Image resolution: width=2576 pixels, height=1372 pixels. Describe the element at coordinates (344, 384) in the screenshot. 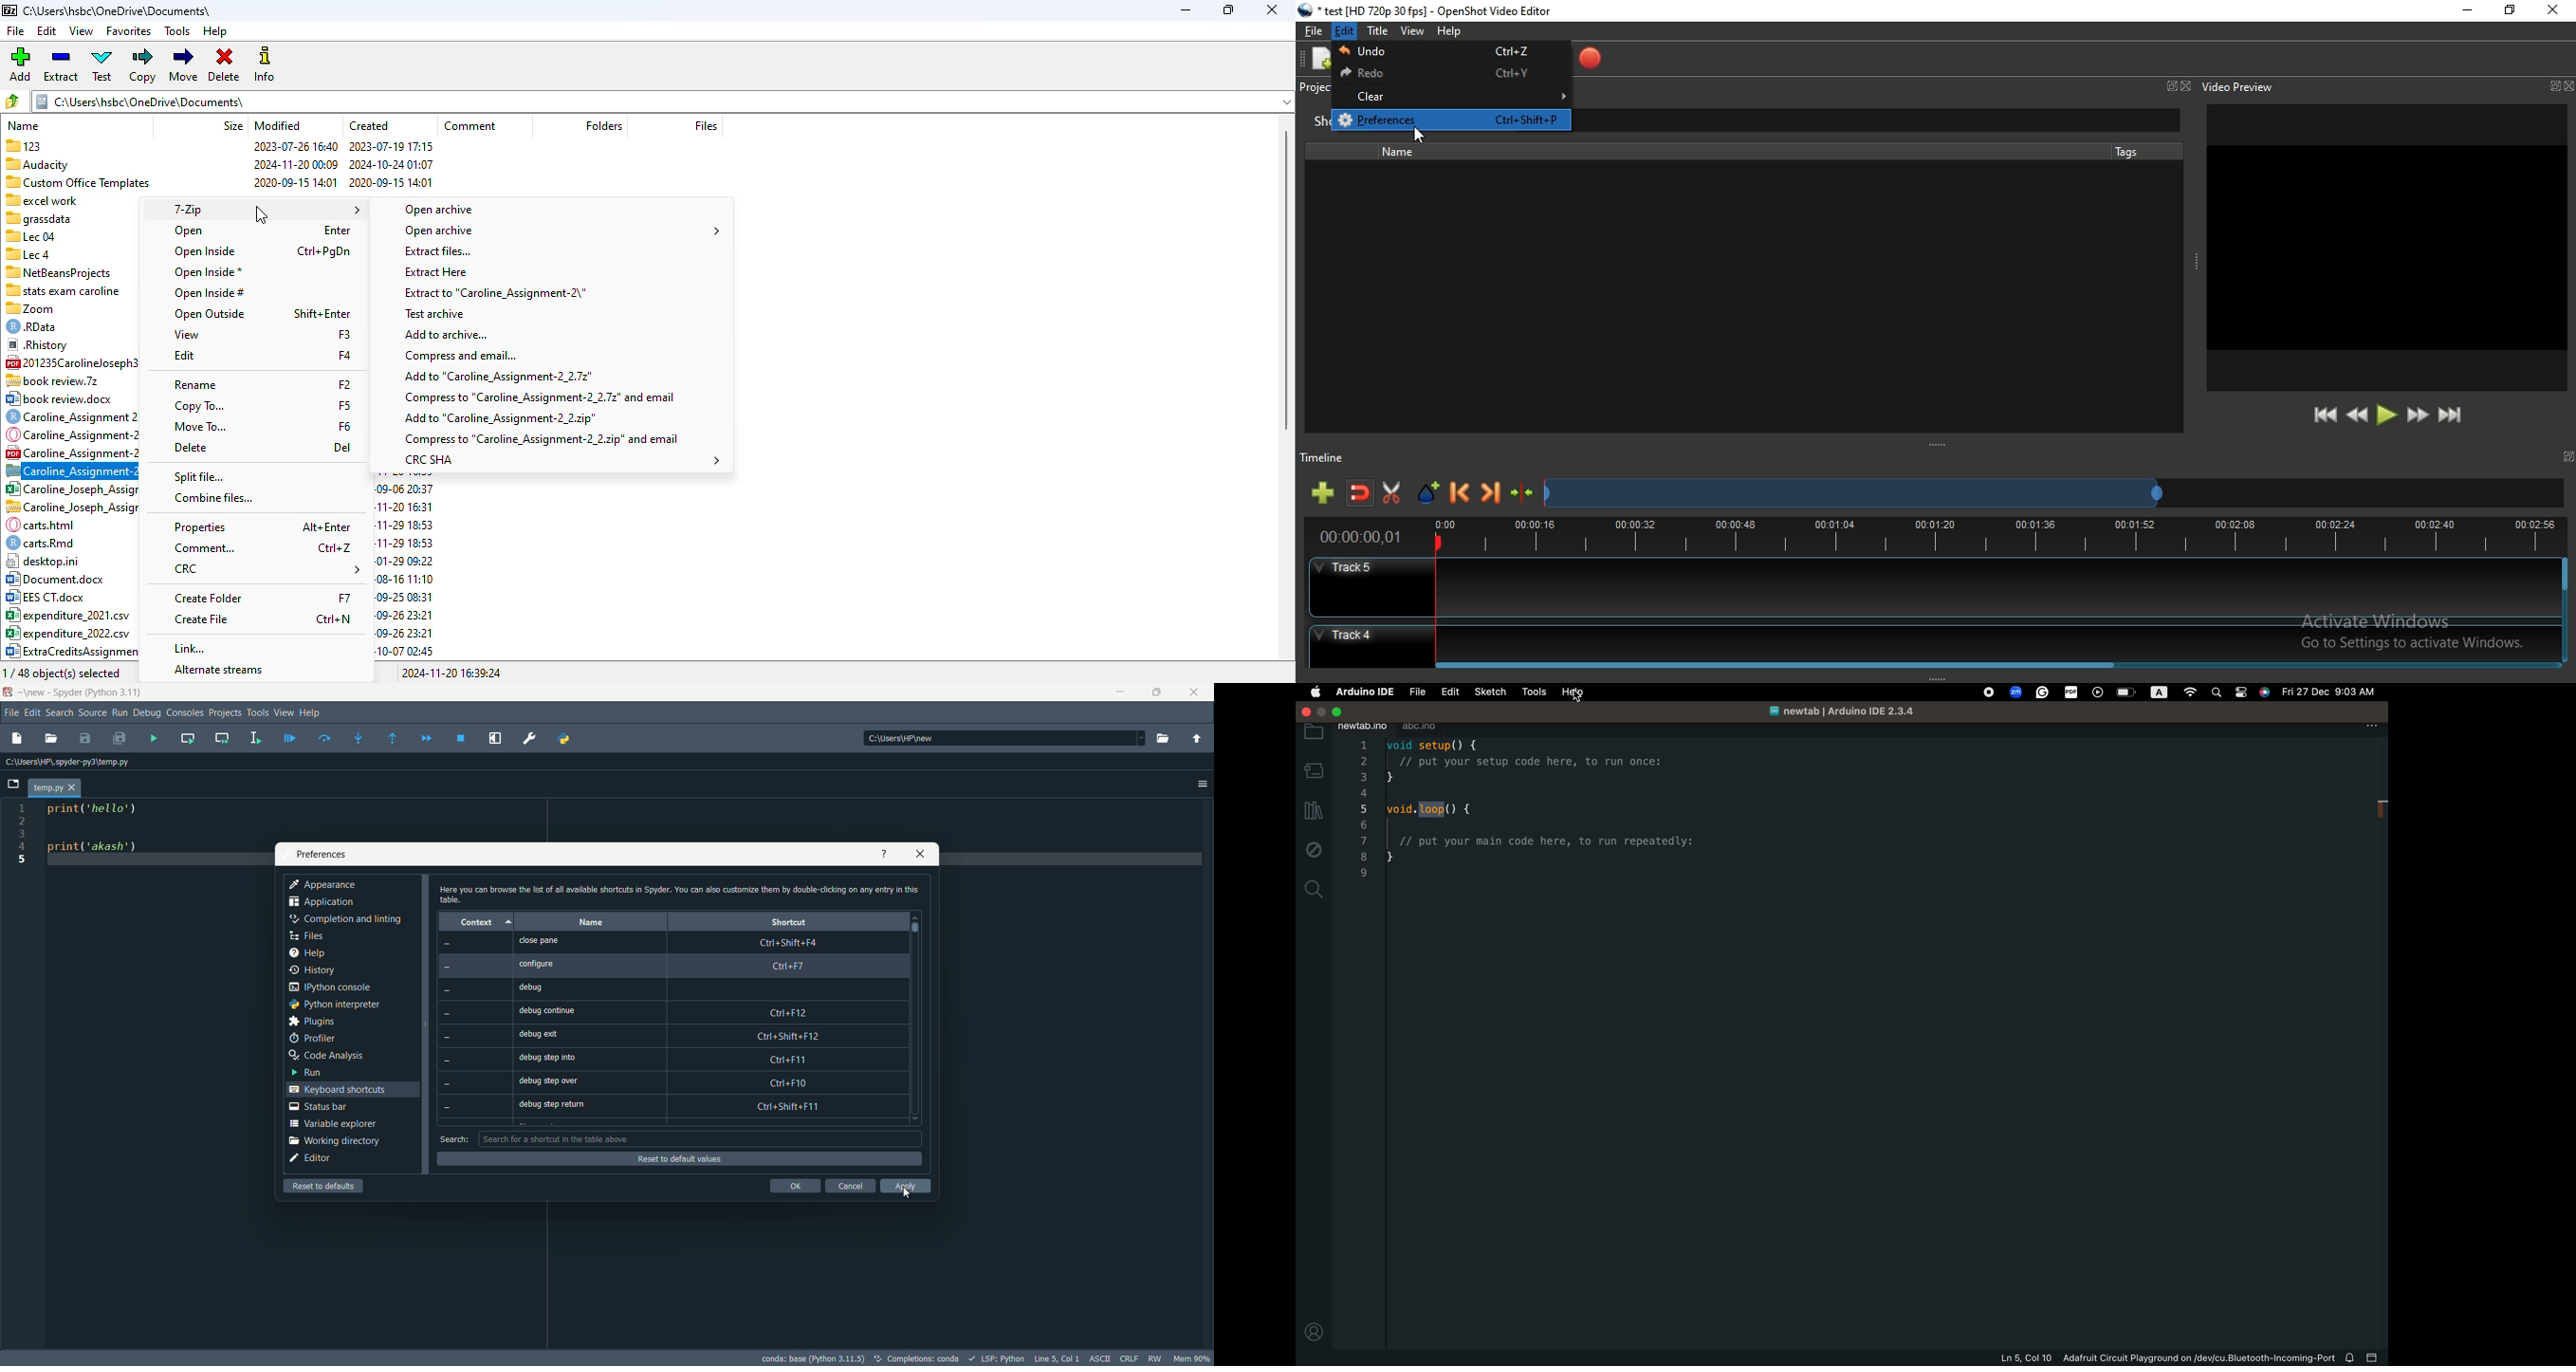

I see `shortcut for rename` at that location.